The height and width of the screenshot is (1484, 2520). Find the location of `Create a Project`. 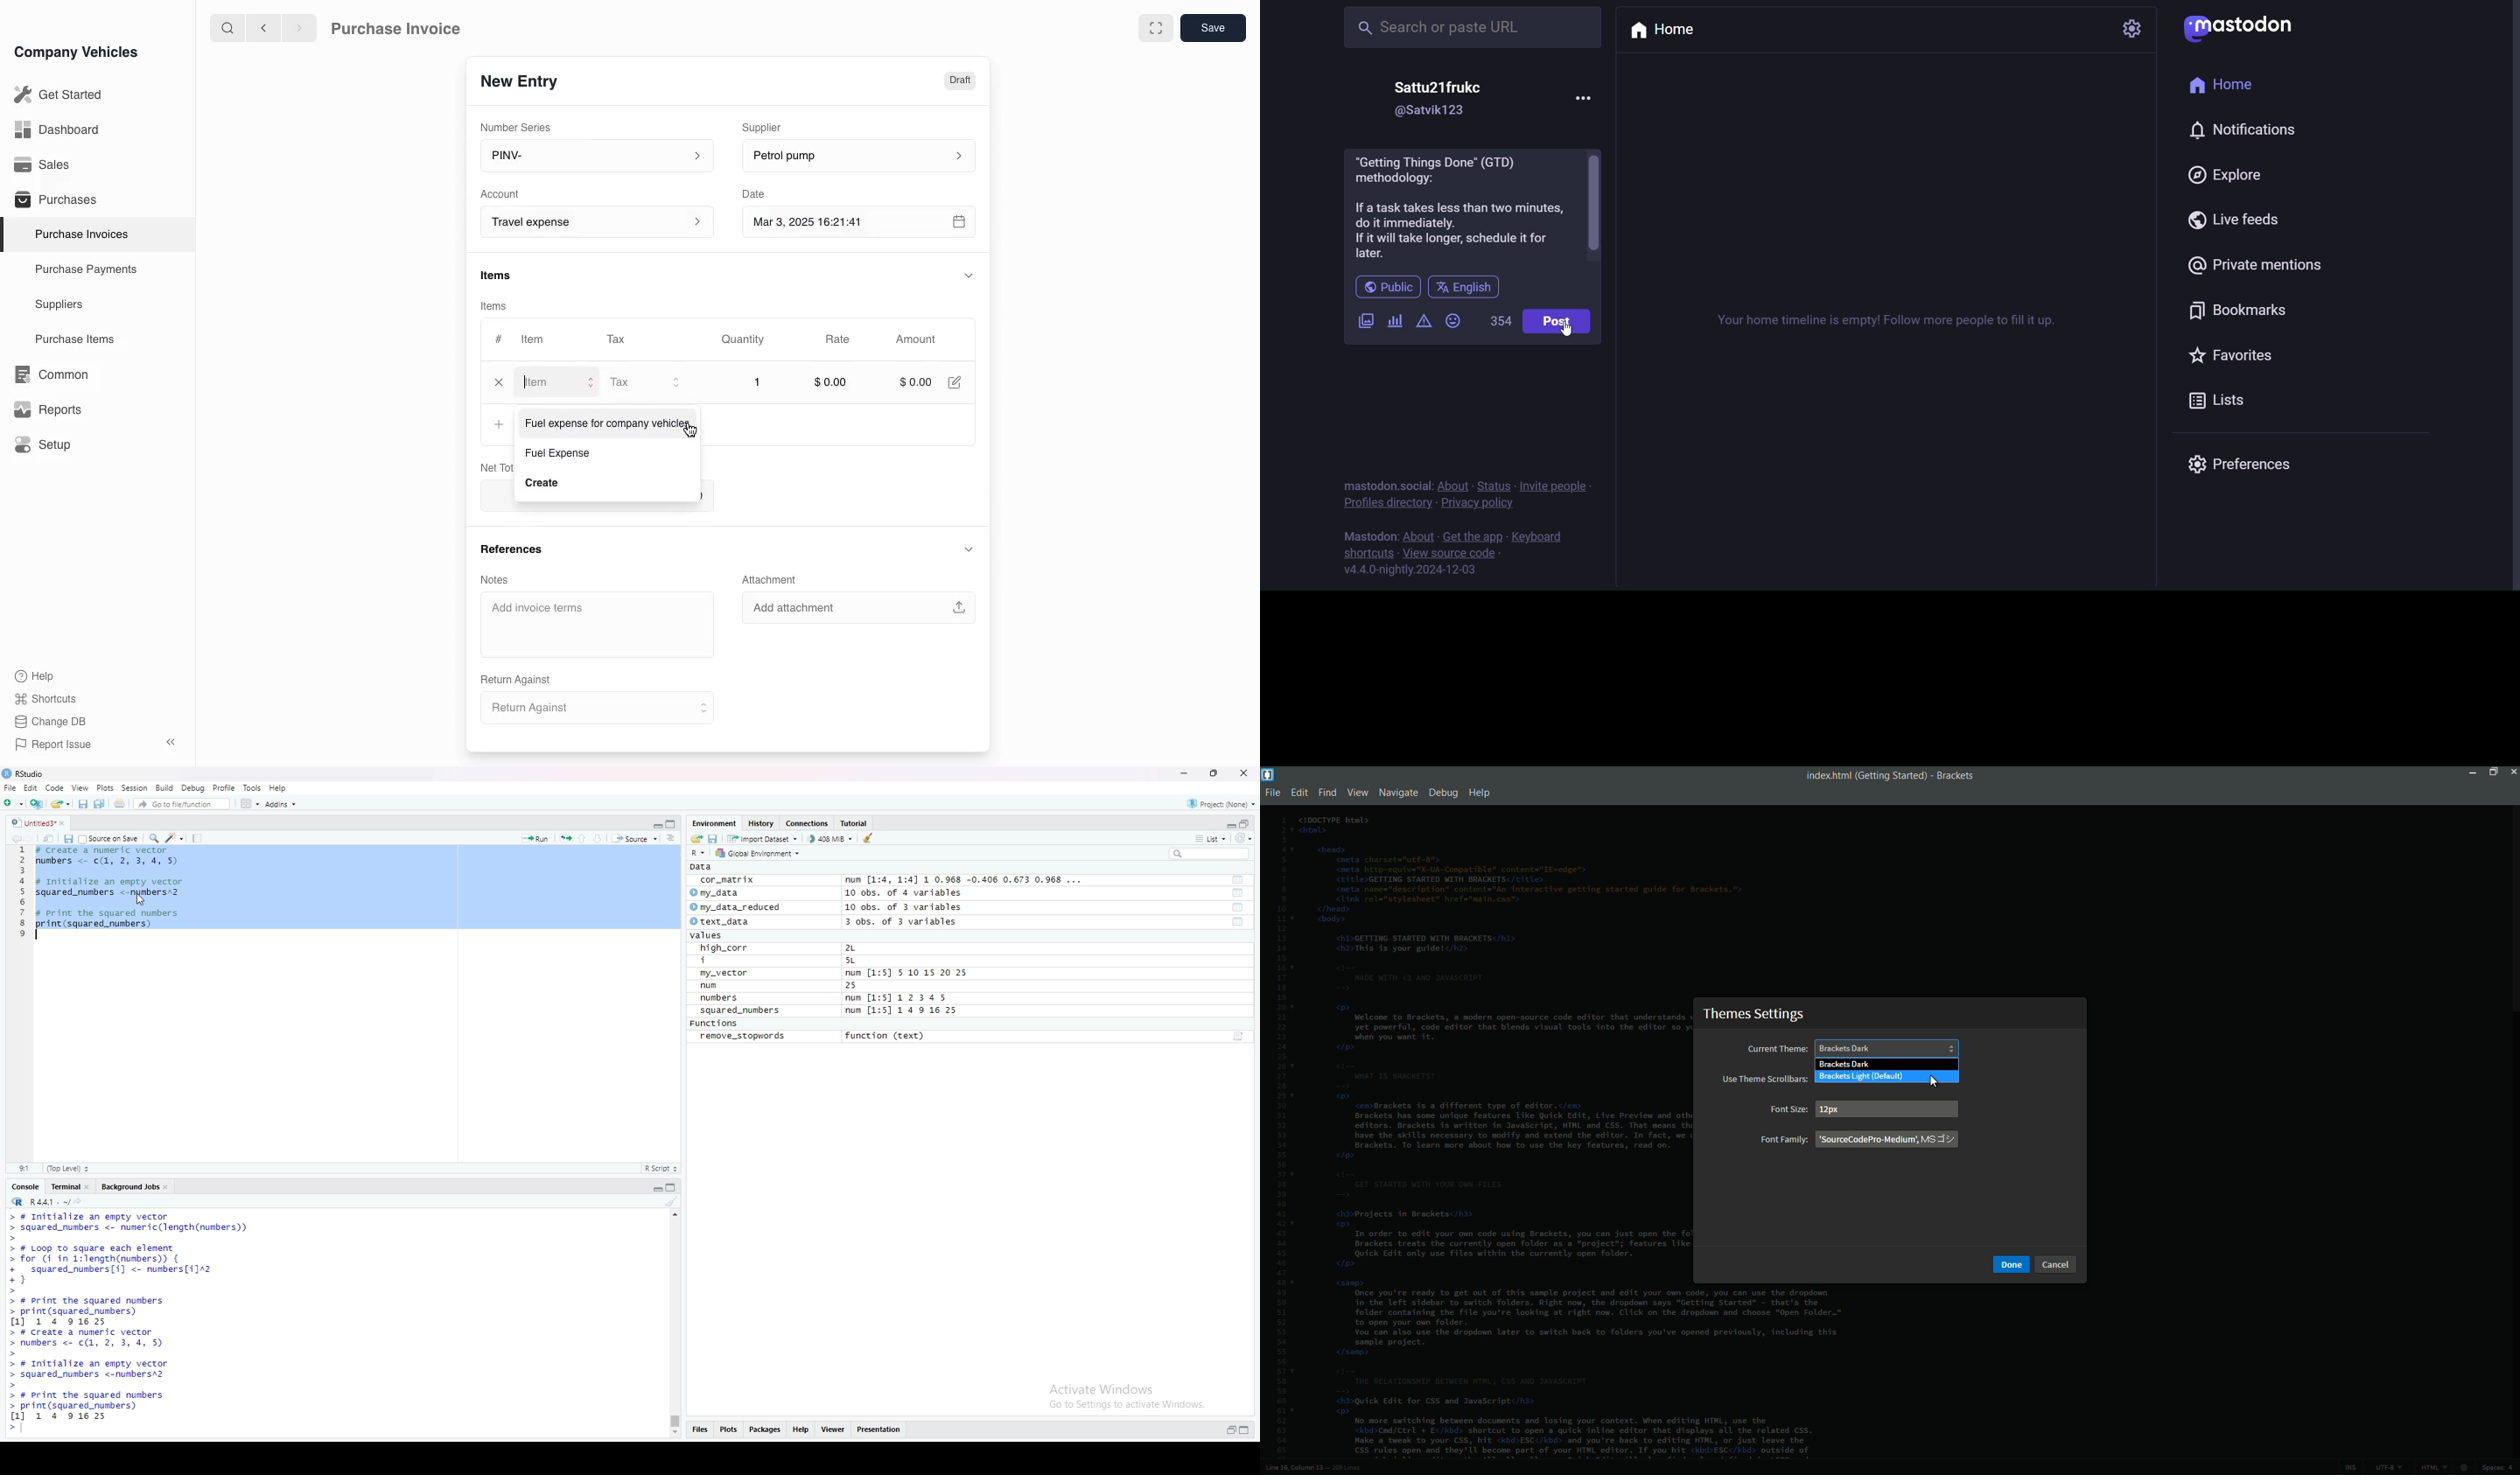

Create a Project is located at coordinates (36, 802).